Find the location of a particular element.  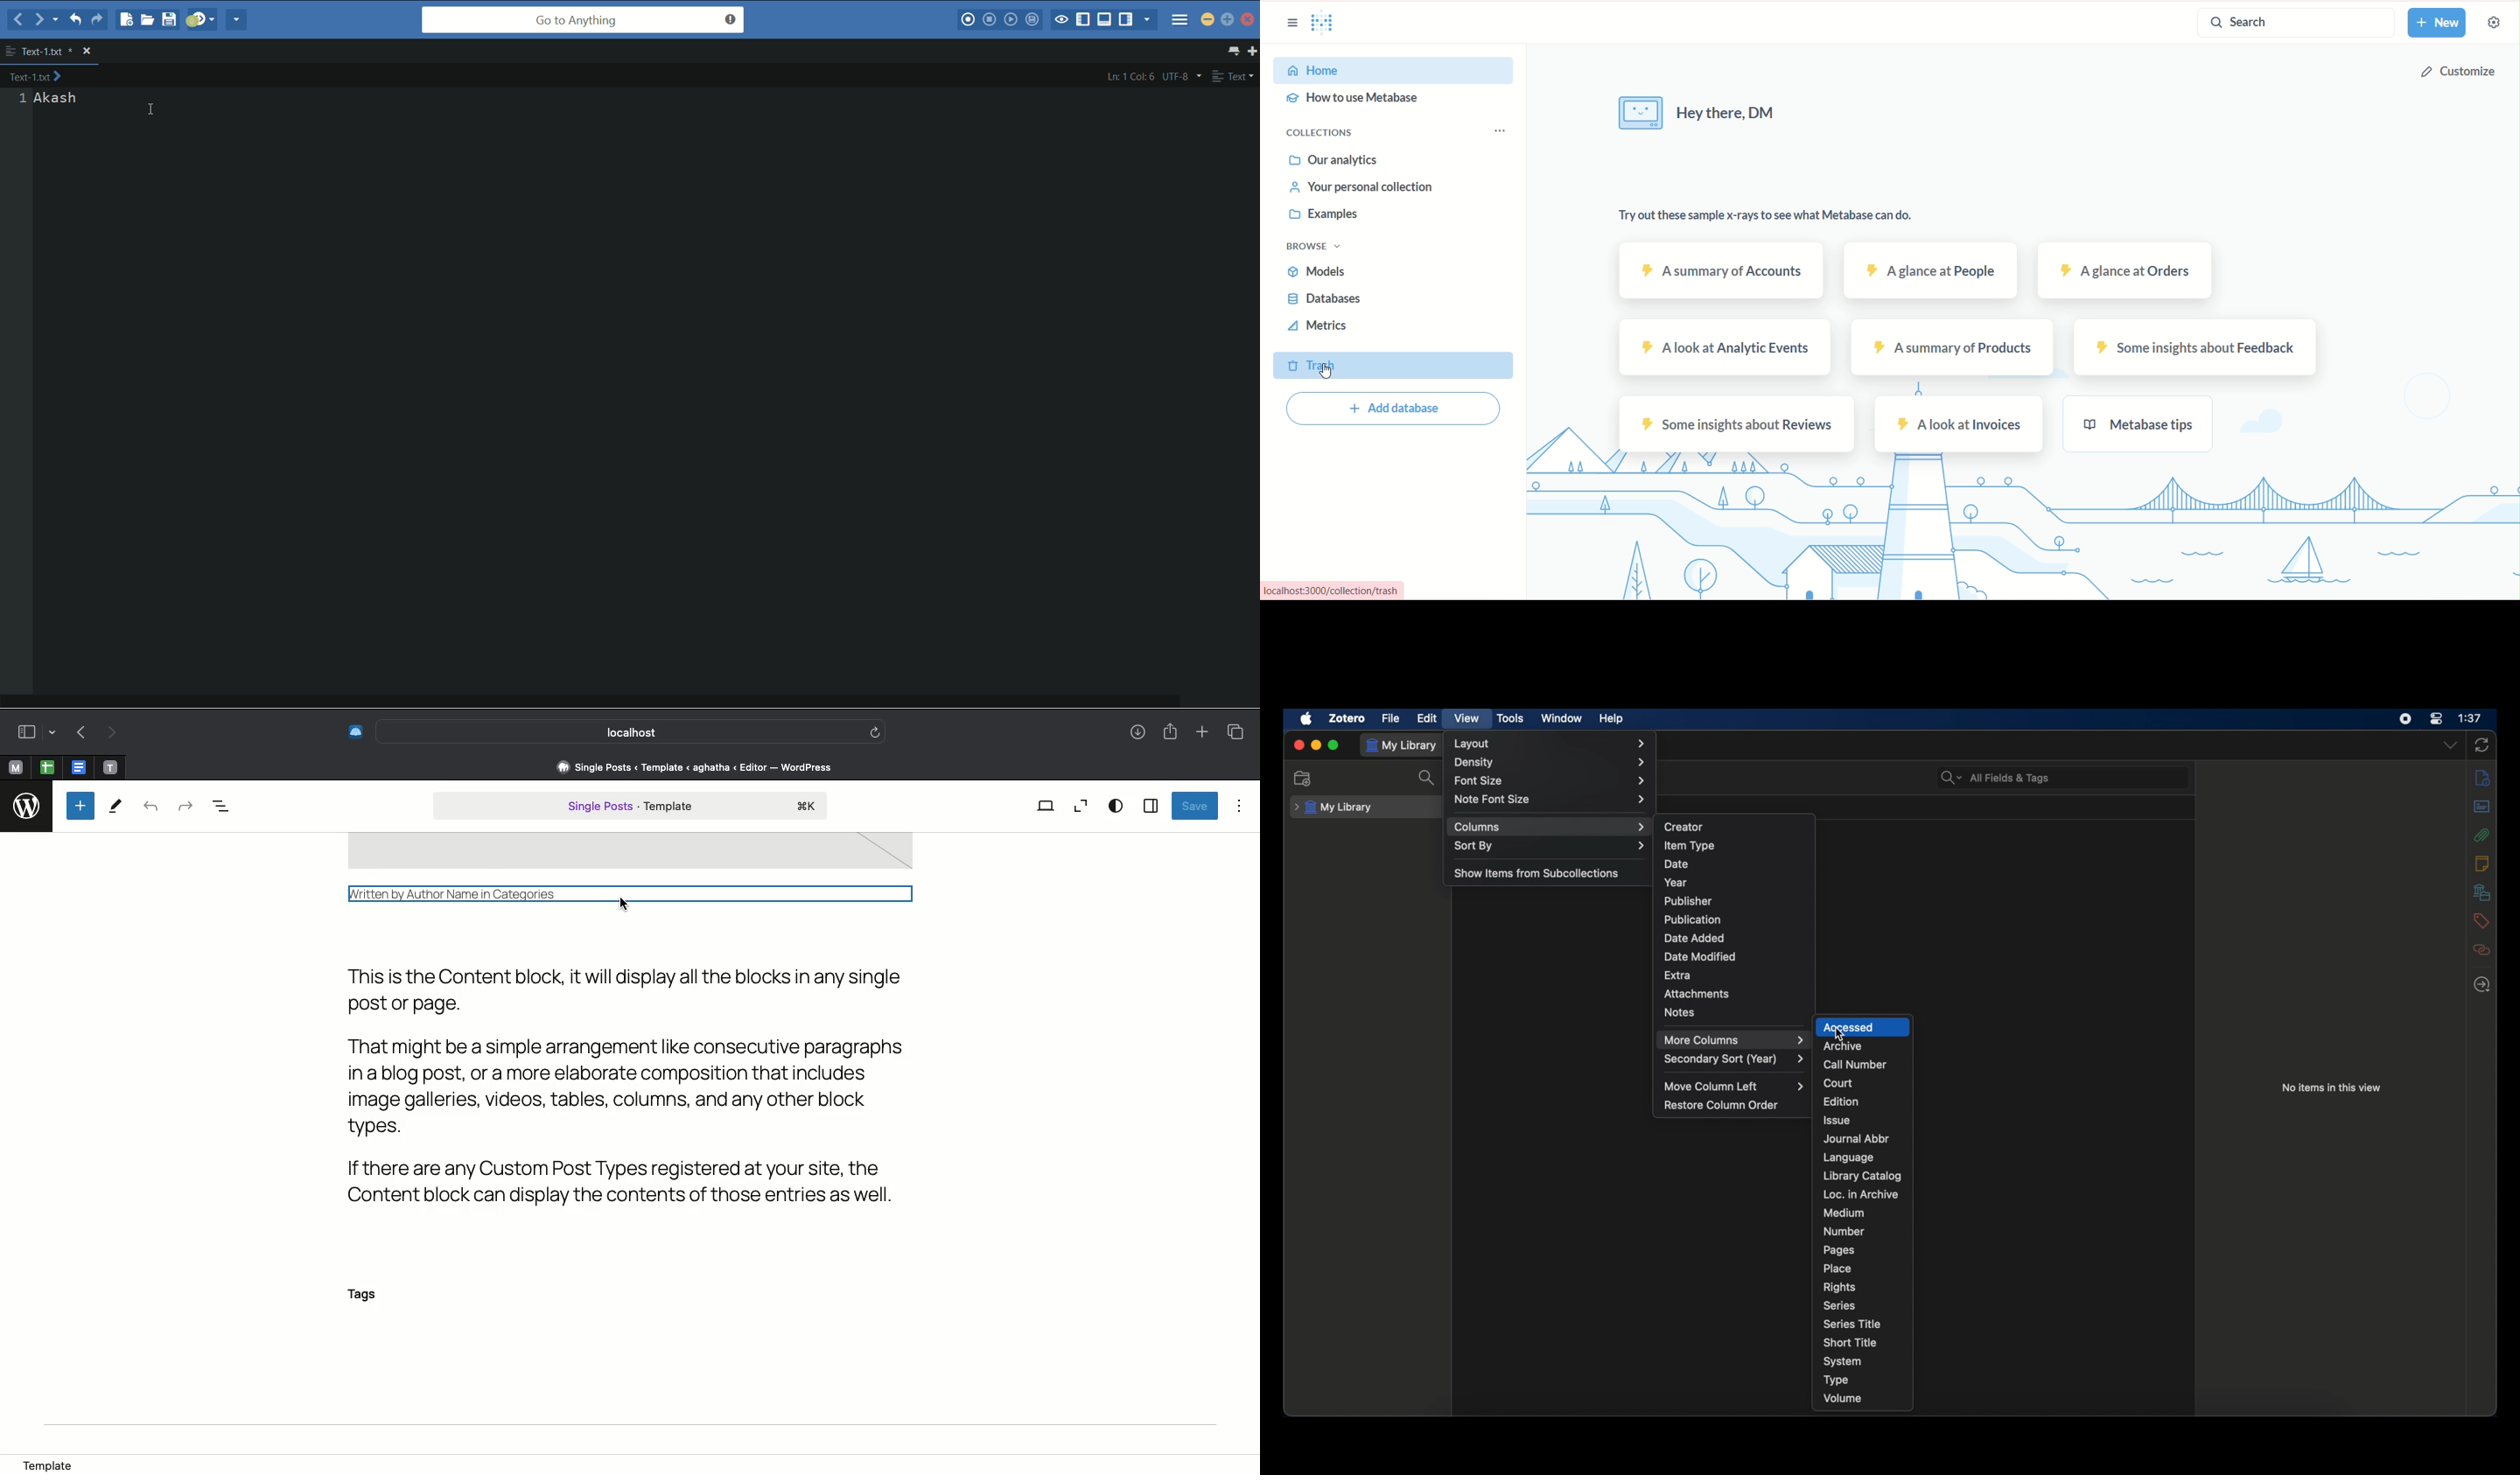

number is located at coordinates (1843, 1230).